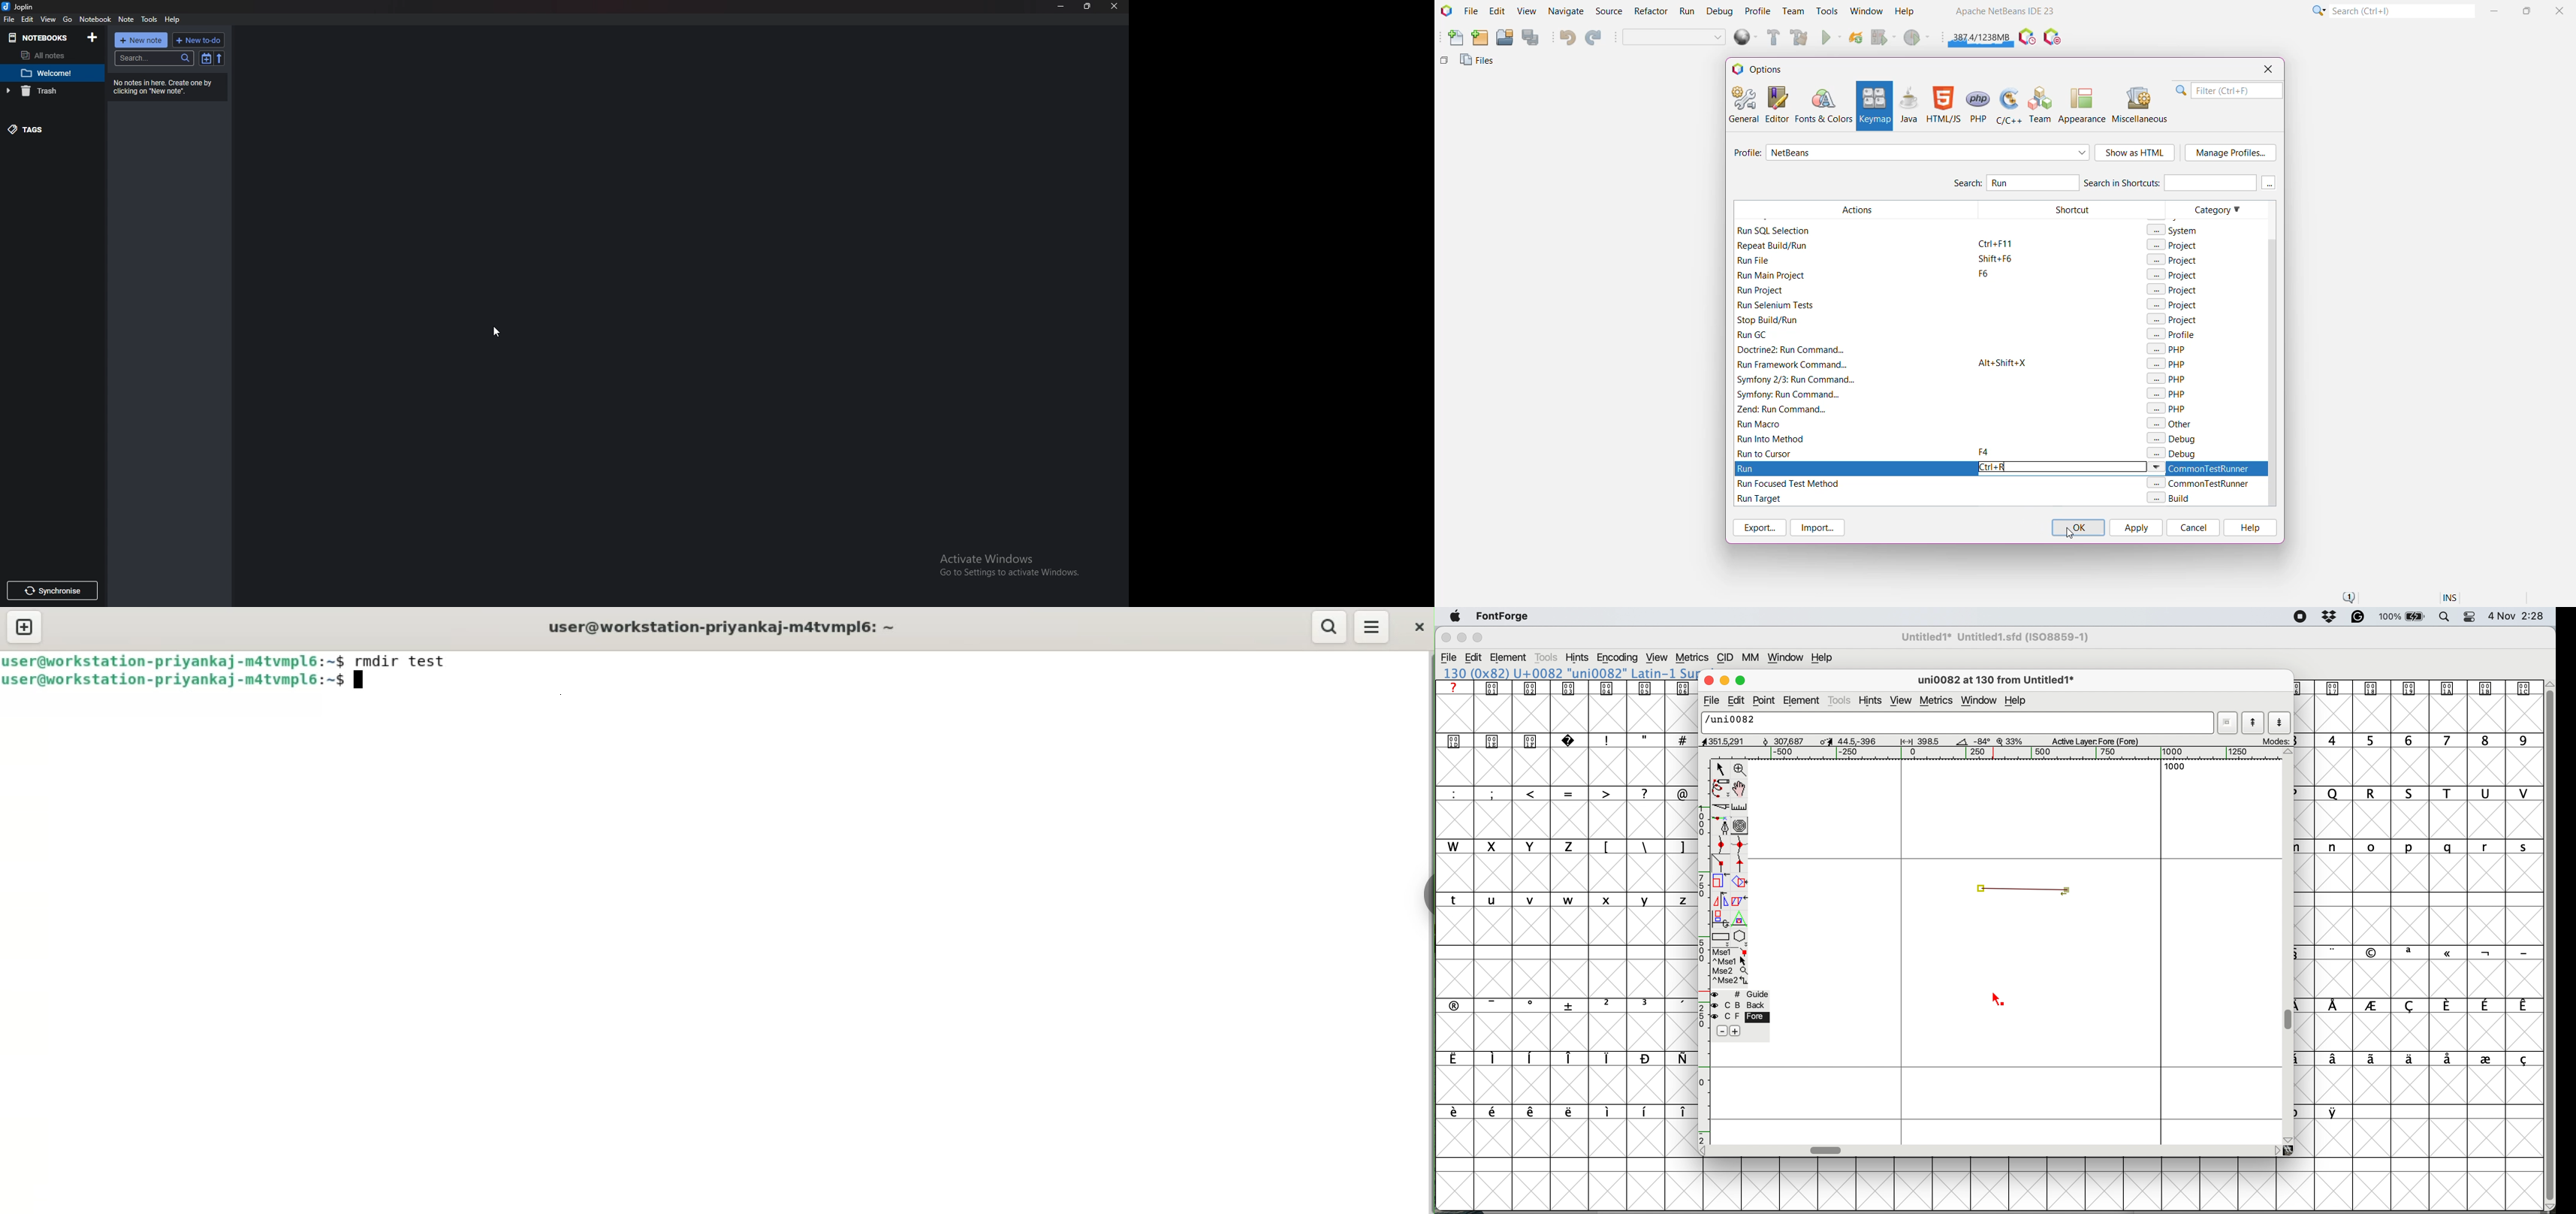  I want to click on add, so click(1734, 1031).